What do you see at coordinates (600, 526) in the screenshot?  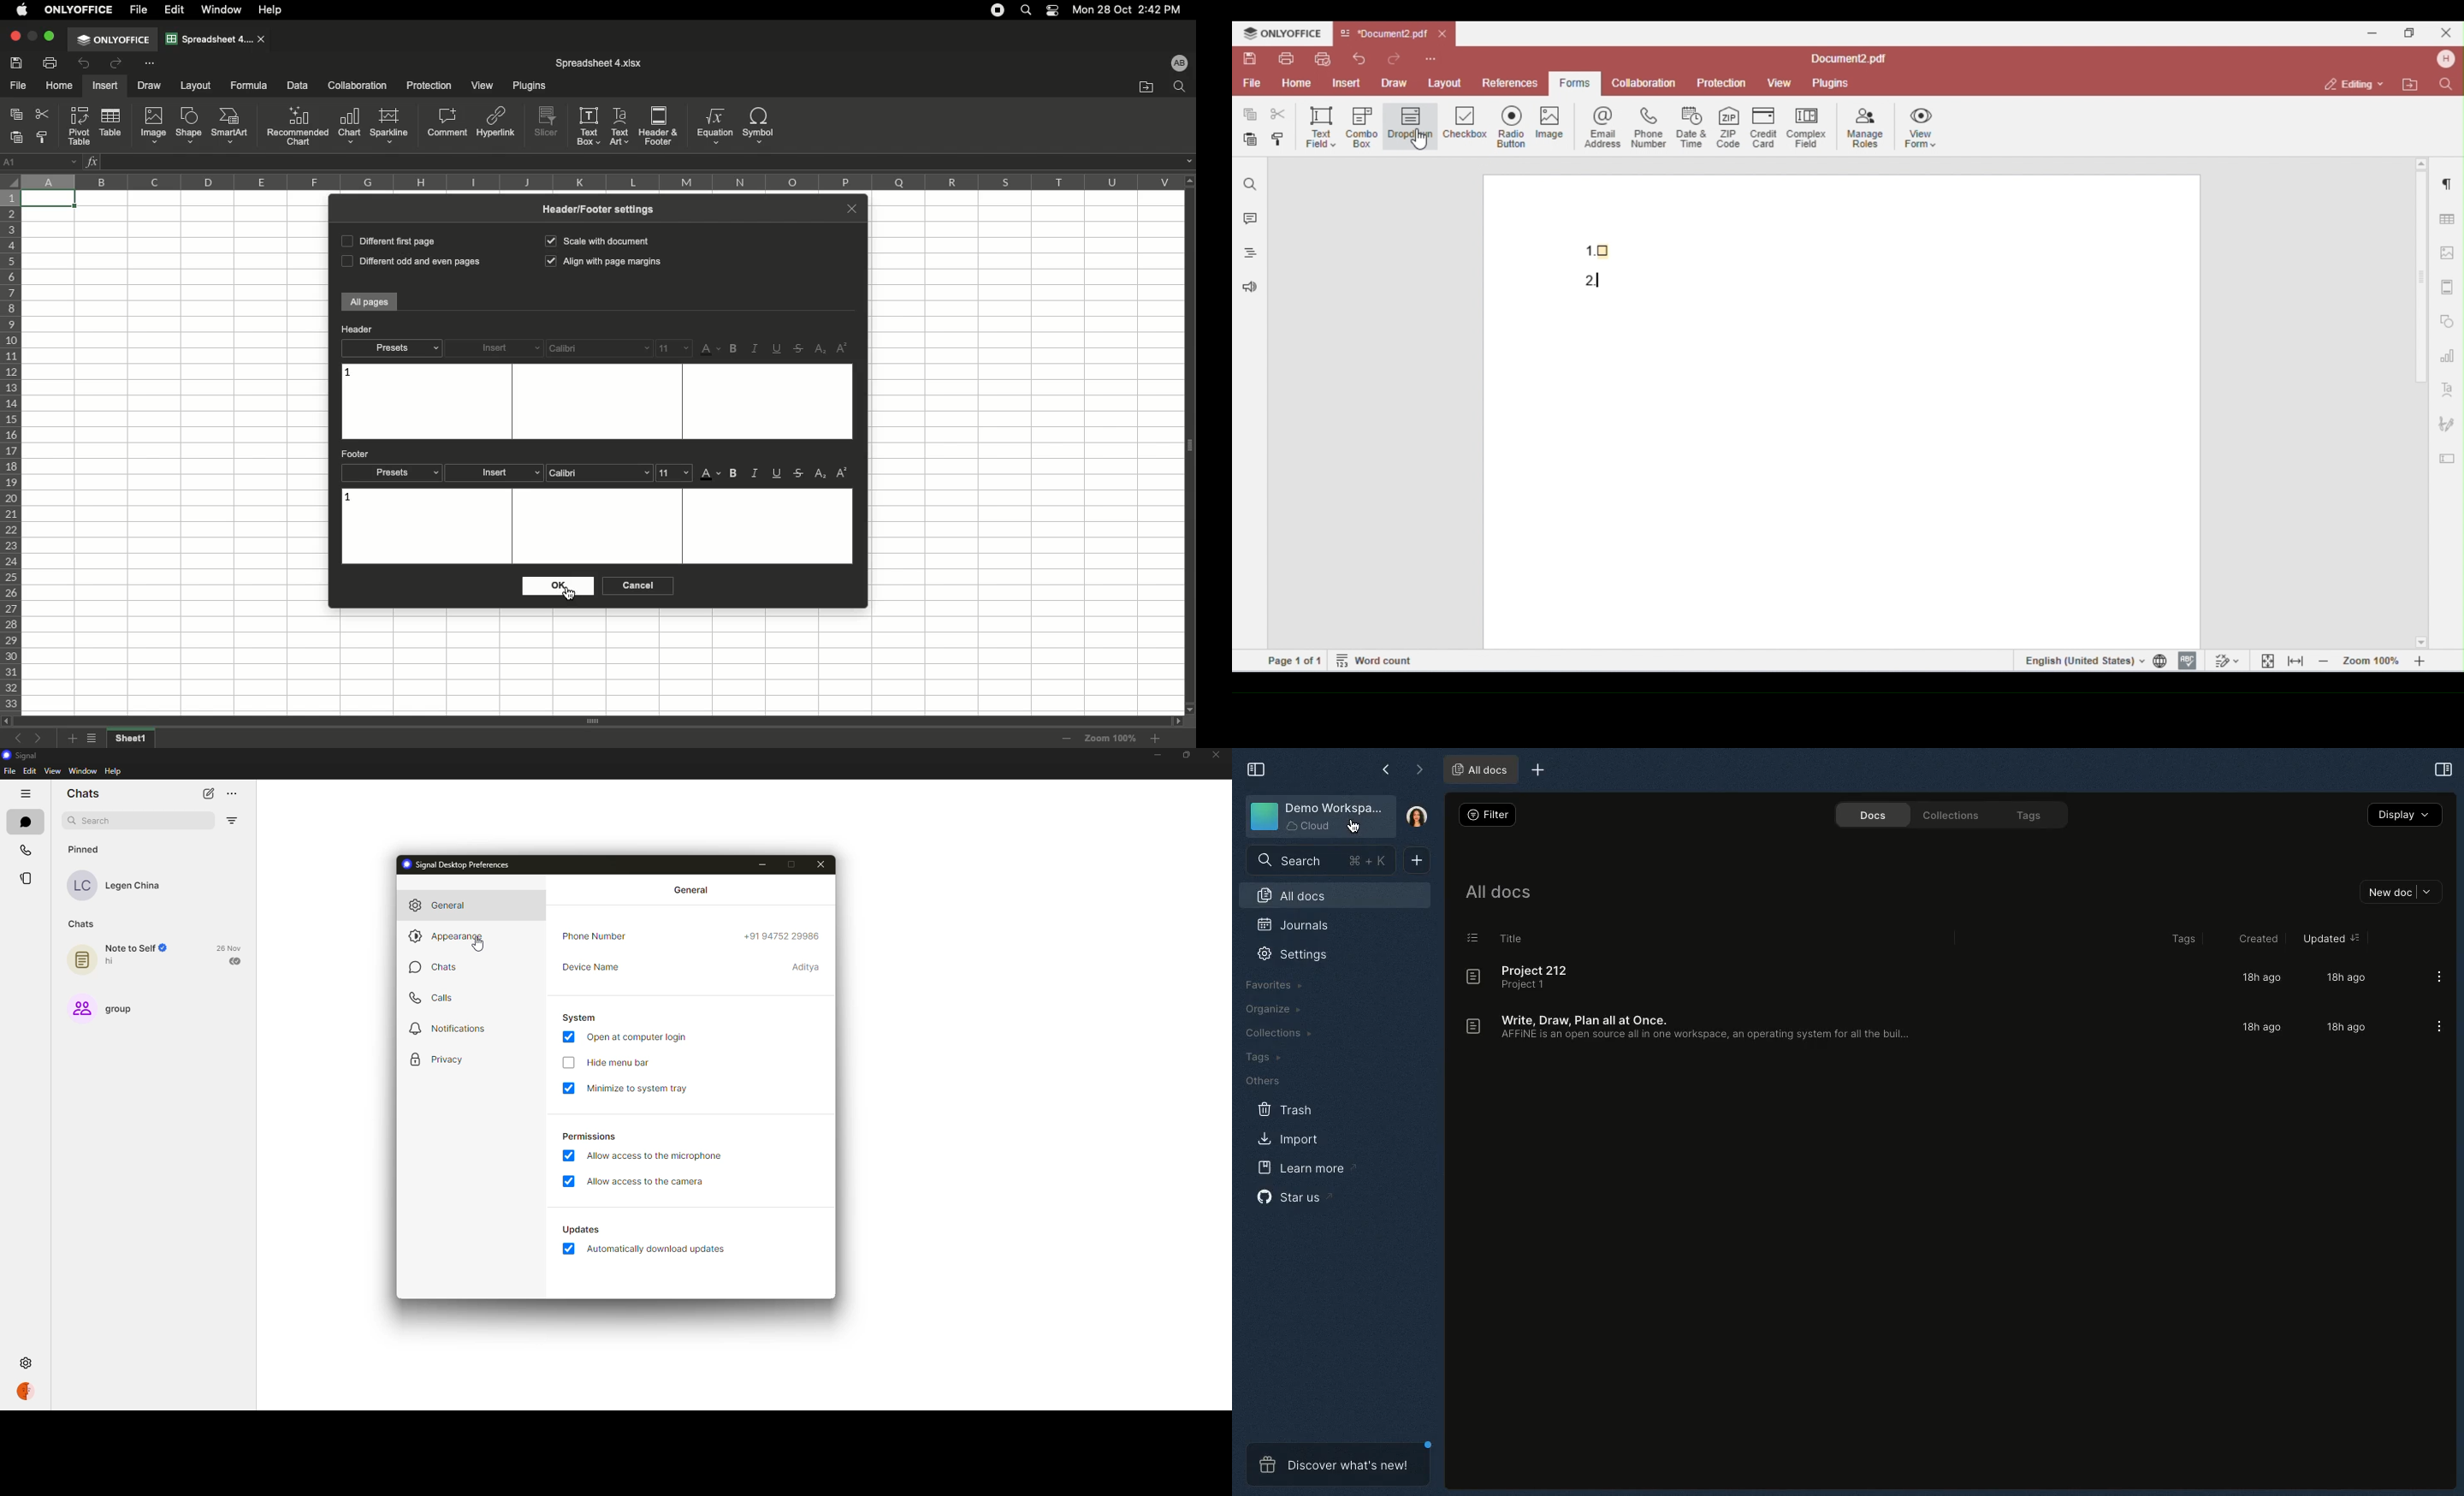 I see `Text box` at bounding box center [600, 526].